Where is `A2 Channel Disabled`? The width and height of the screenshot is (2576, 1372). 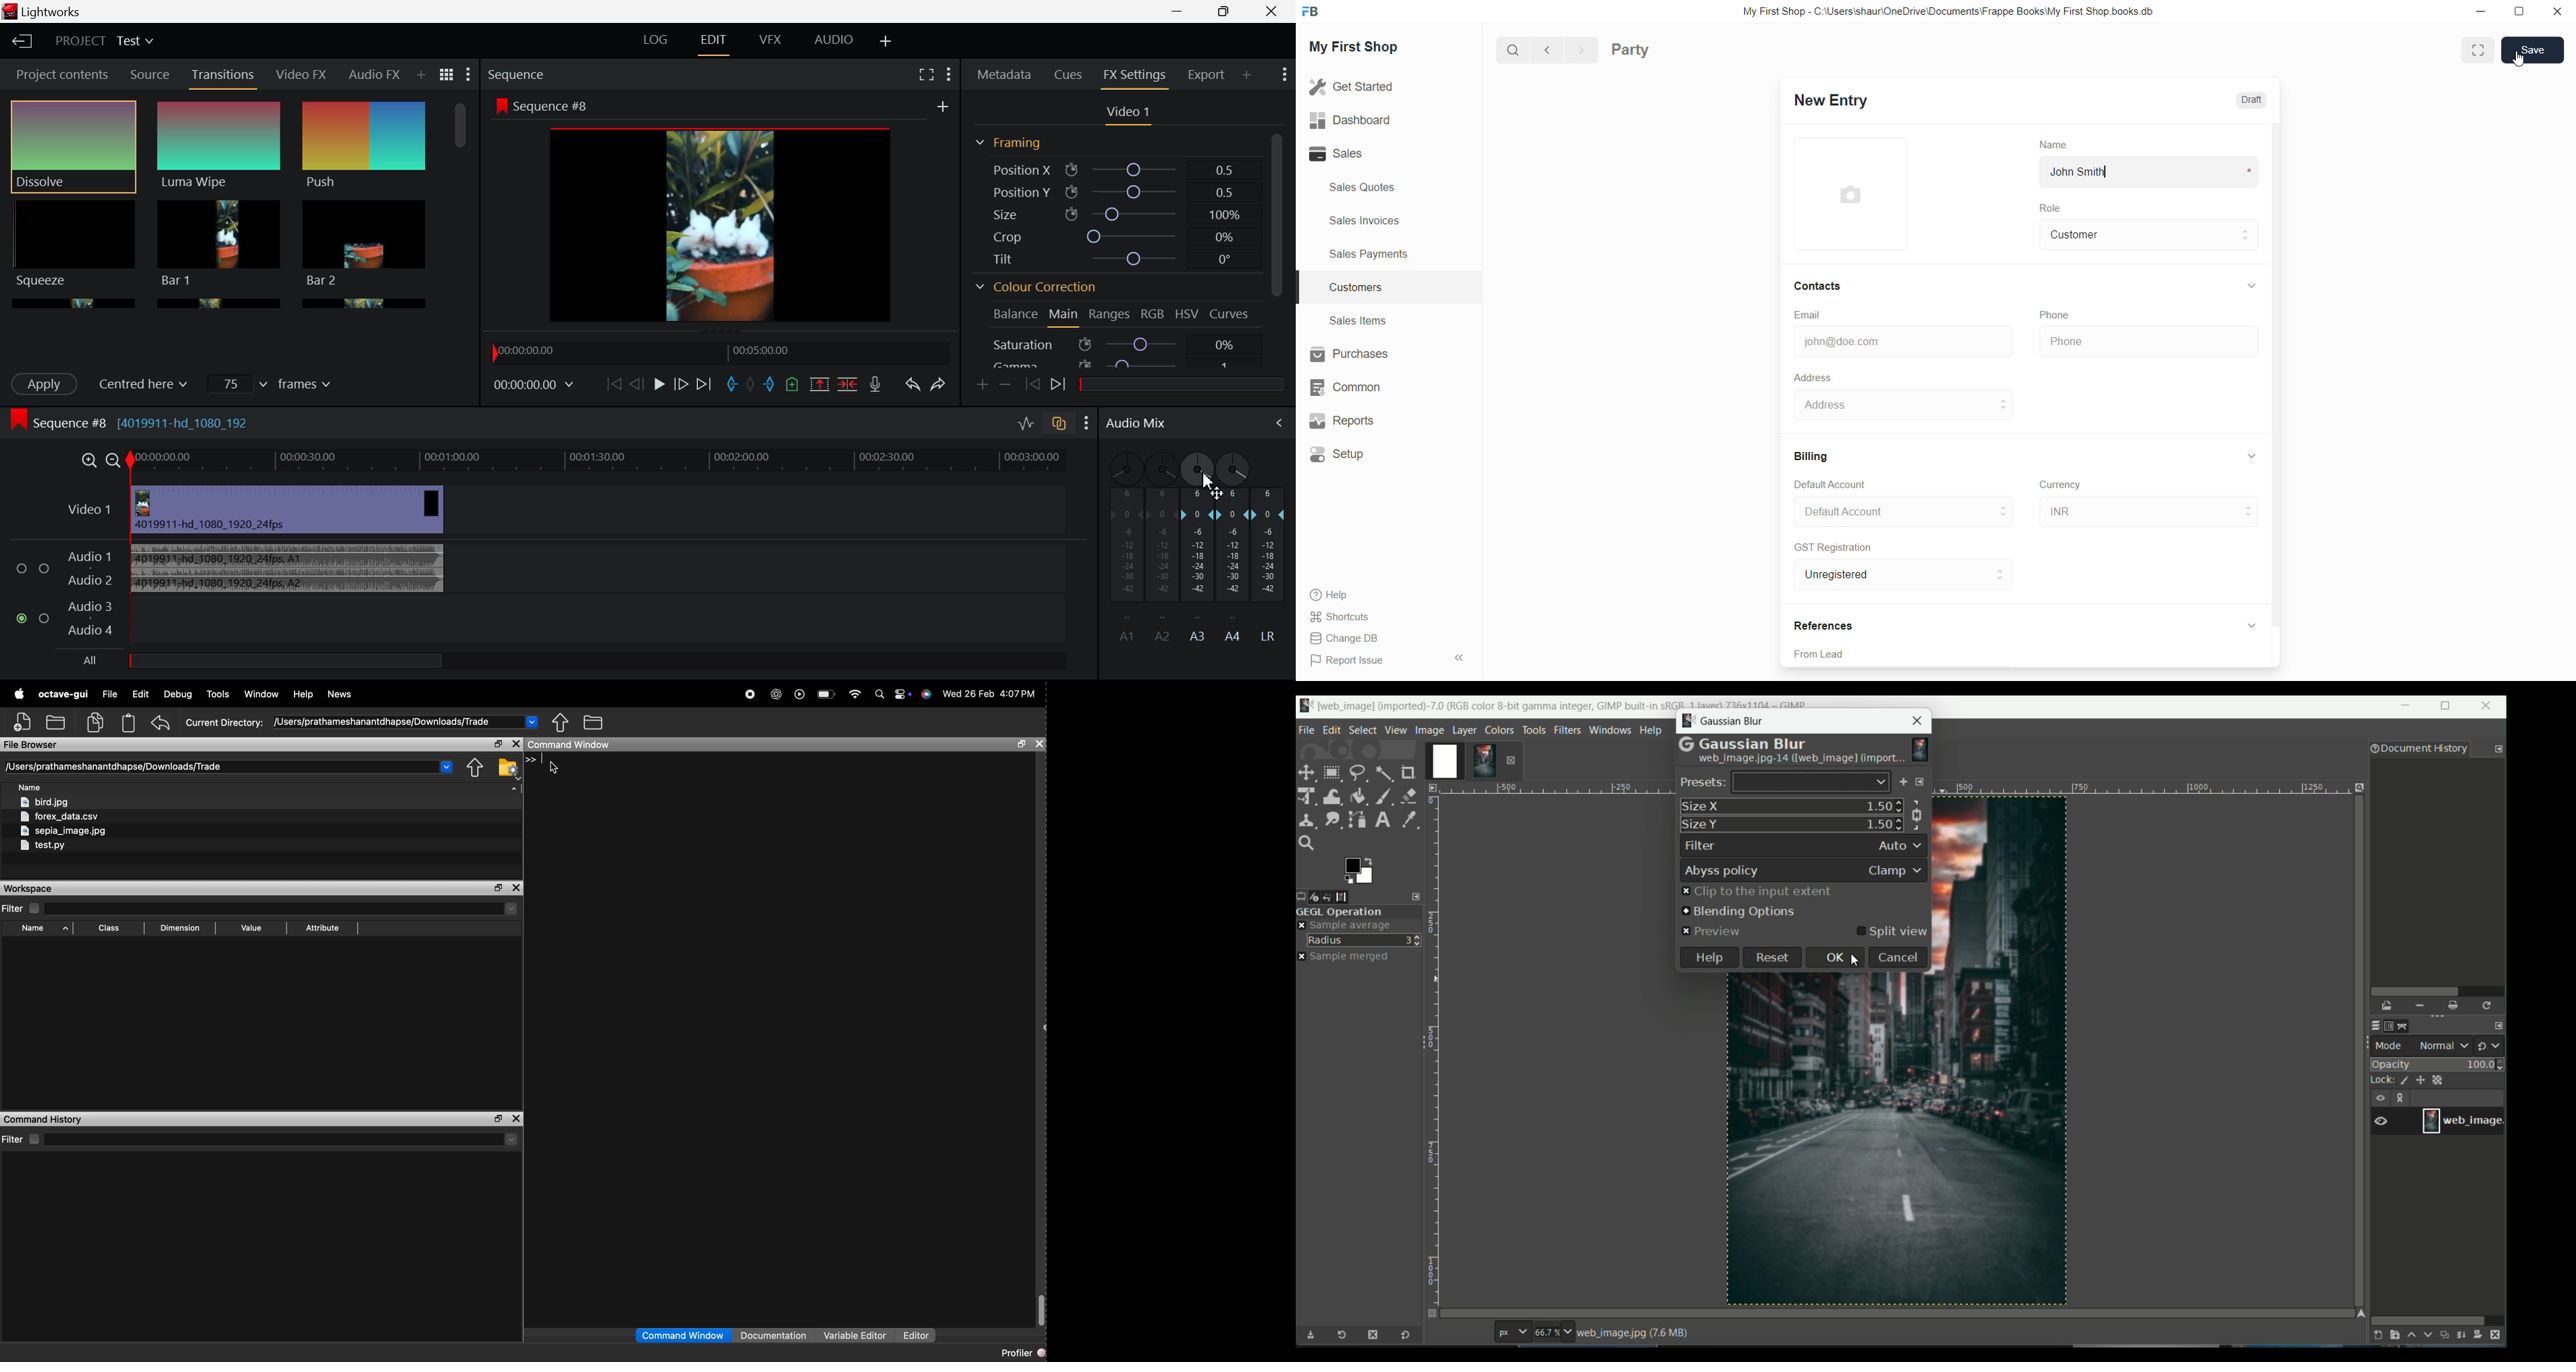 A2 Channel Disabled is located at coordinates (1161, 546).